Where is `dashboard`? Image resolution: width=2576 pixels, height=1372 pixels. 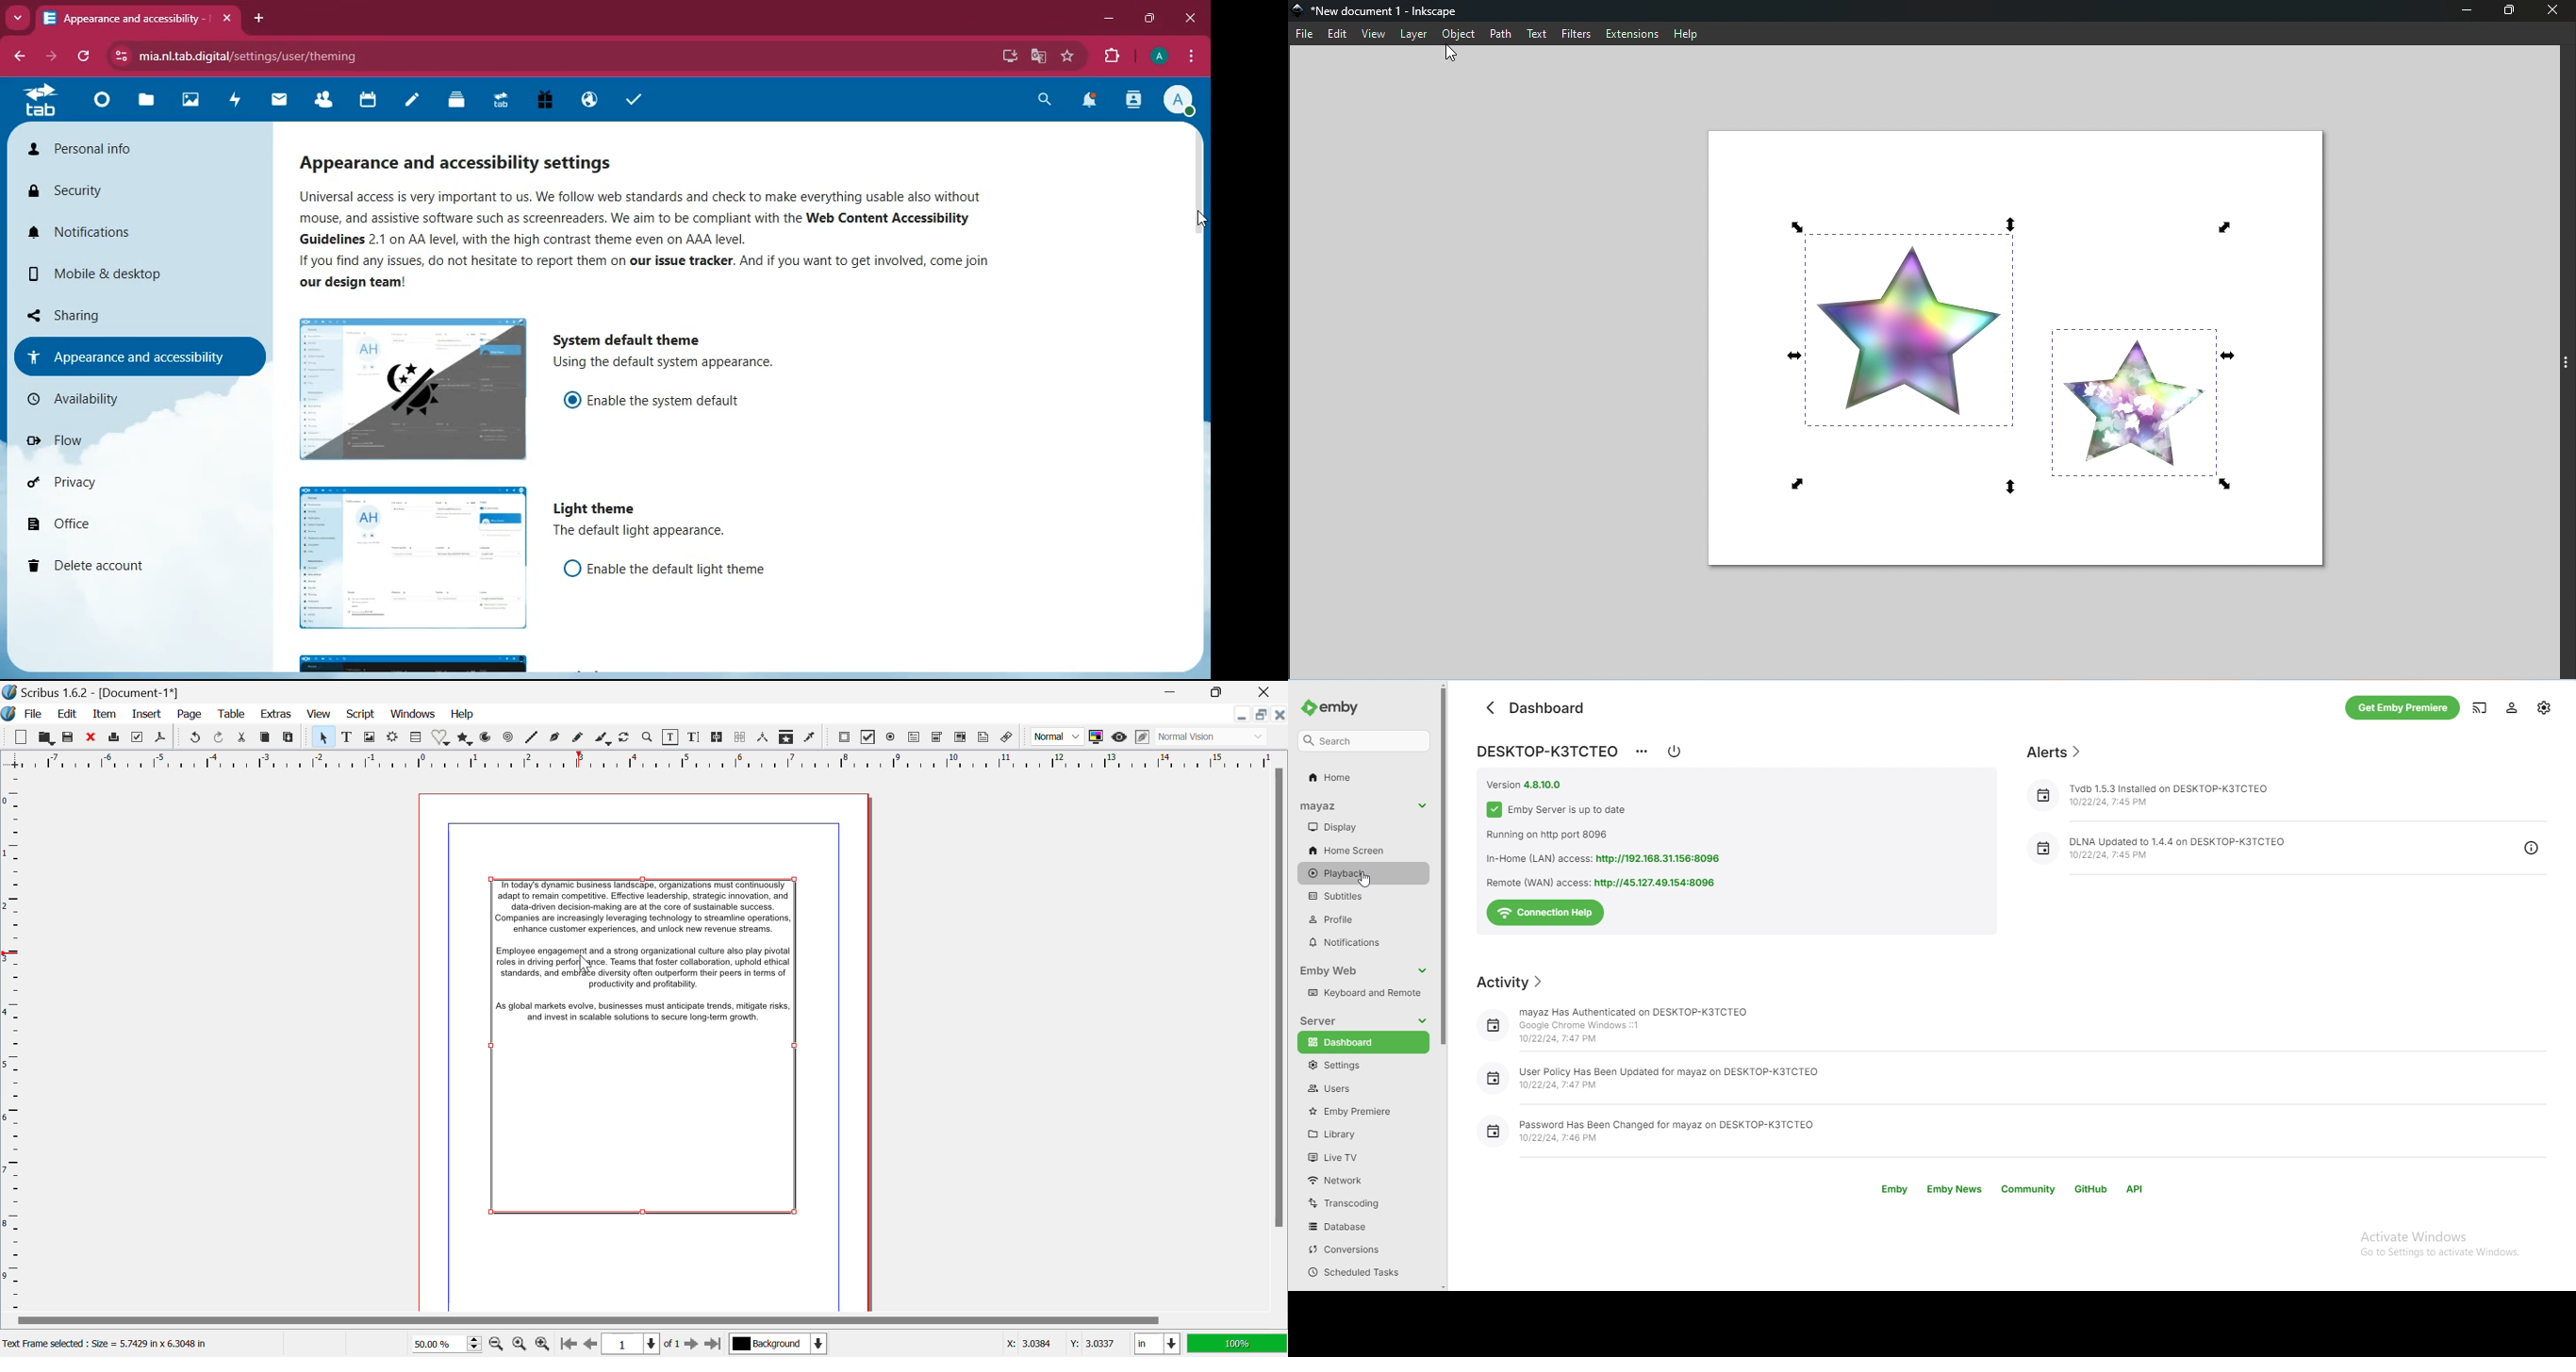 dashboard is located at coordinates (1363, 1043).